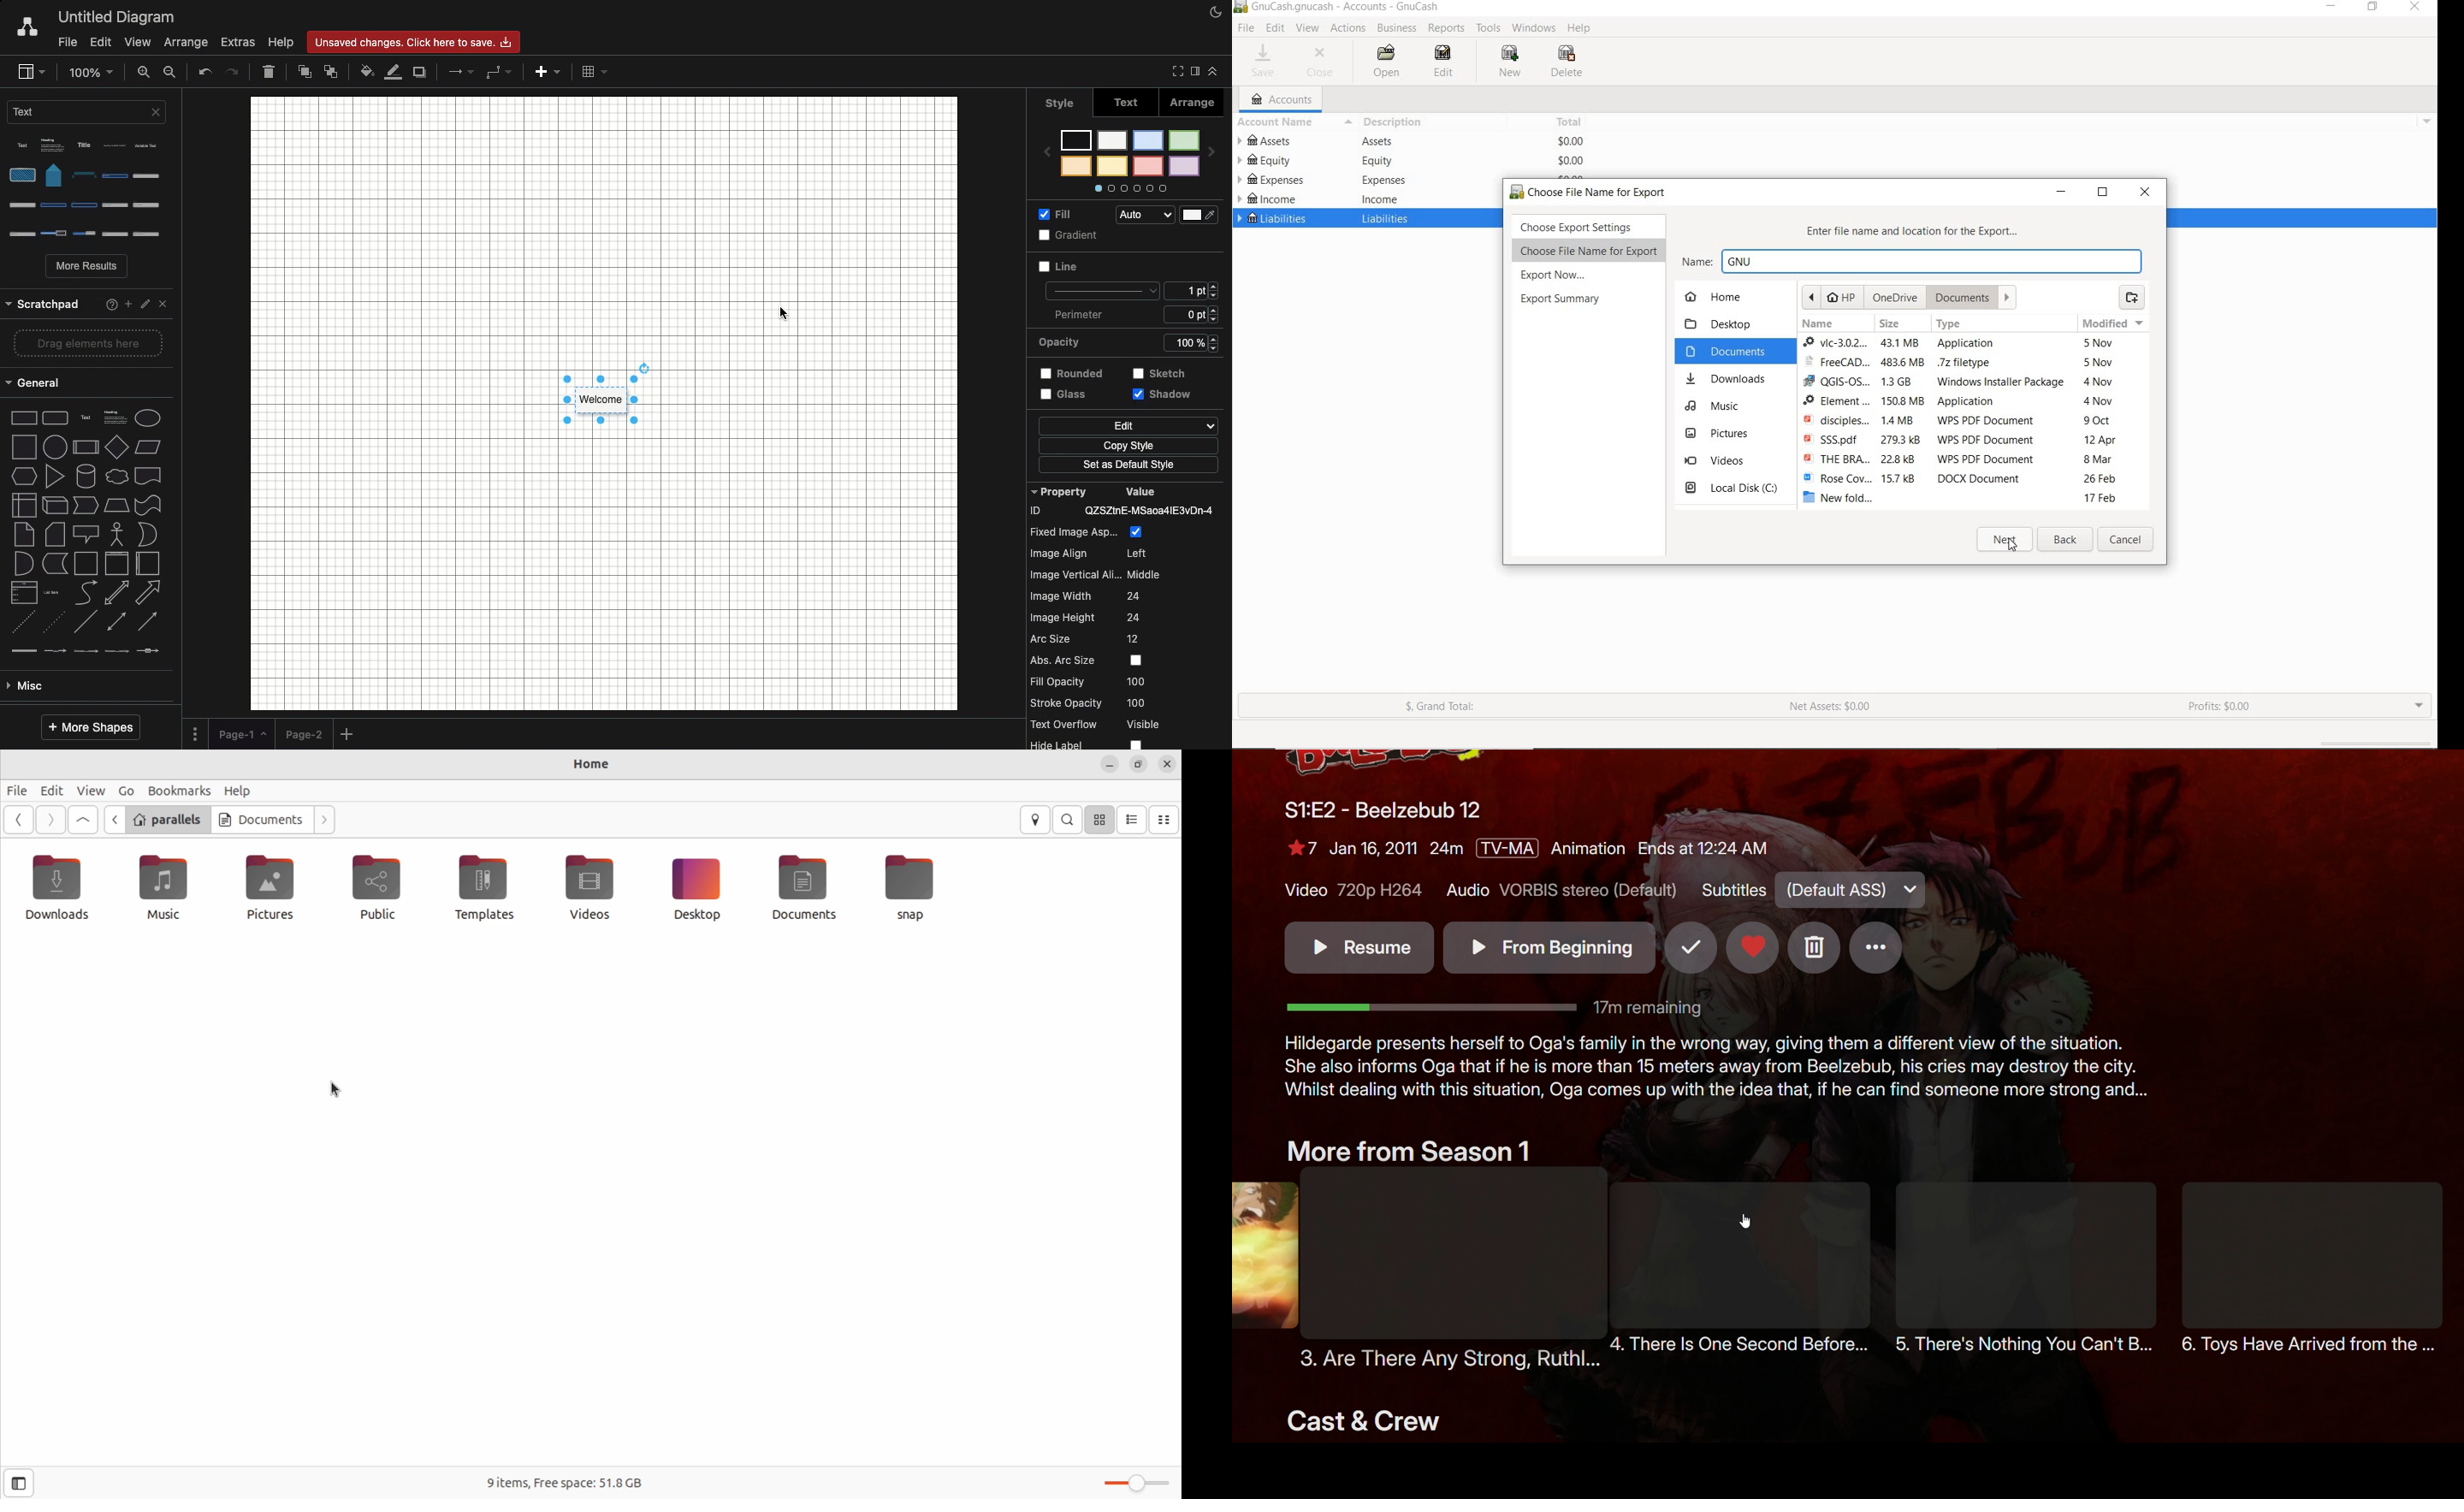 Image resolution: width=2464 pixels, height=1512 pixels. I want to click on Property value, so click(1129, 613).